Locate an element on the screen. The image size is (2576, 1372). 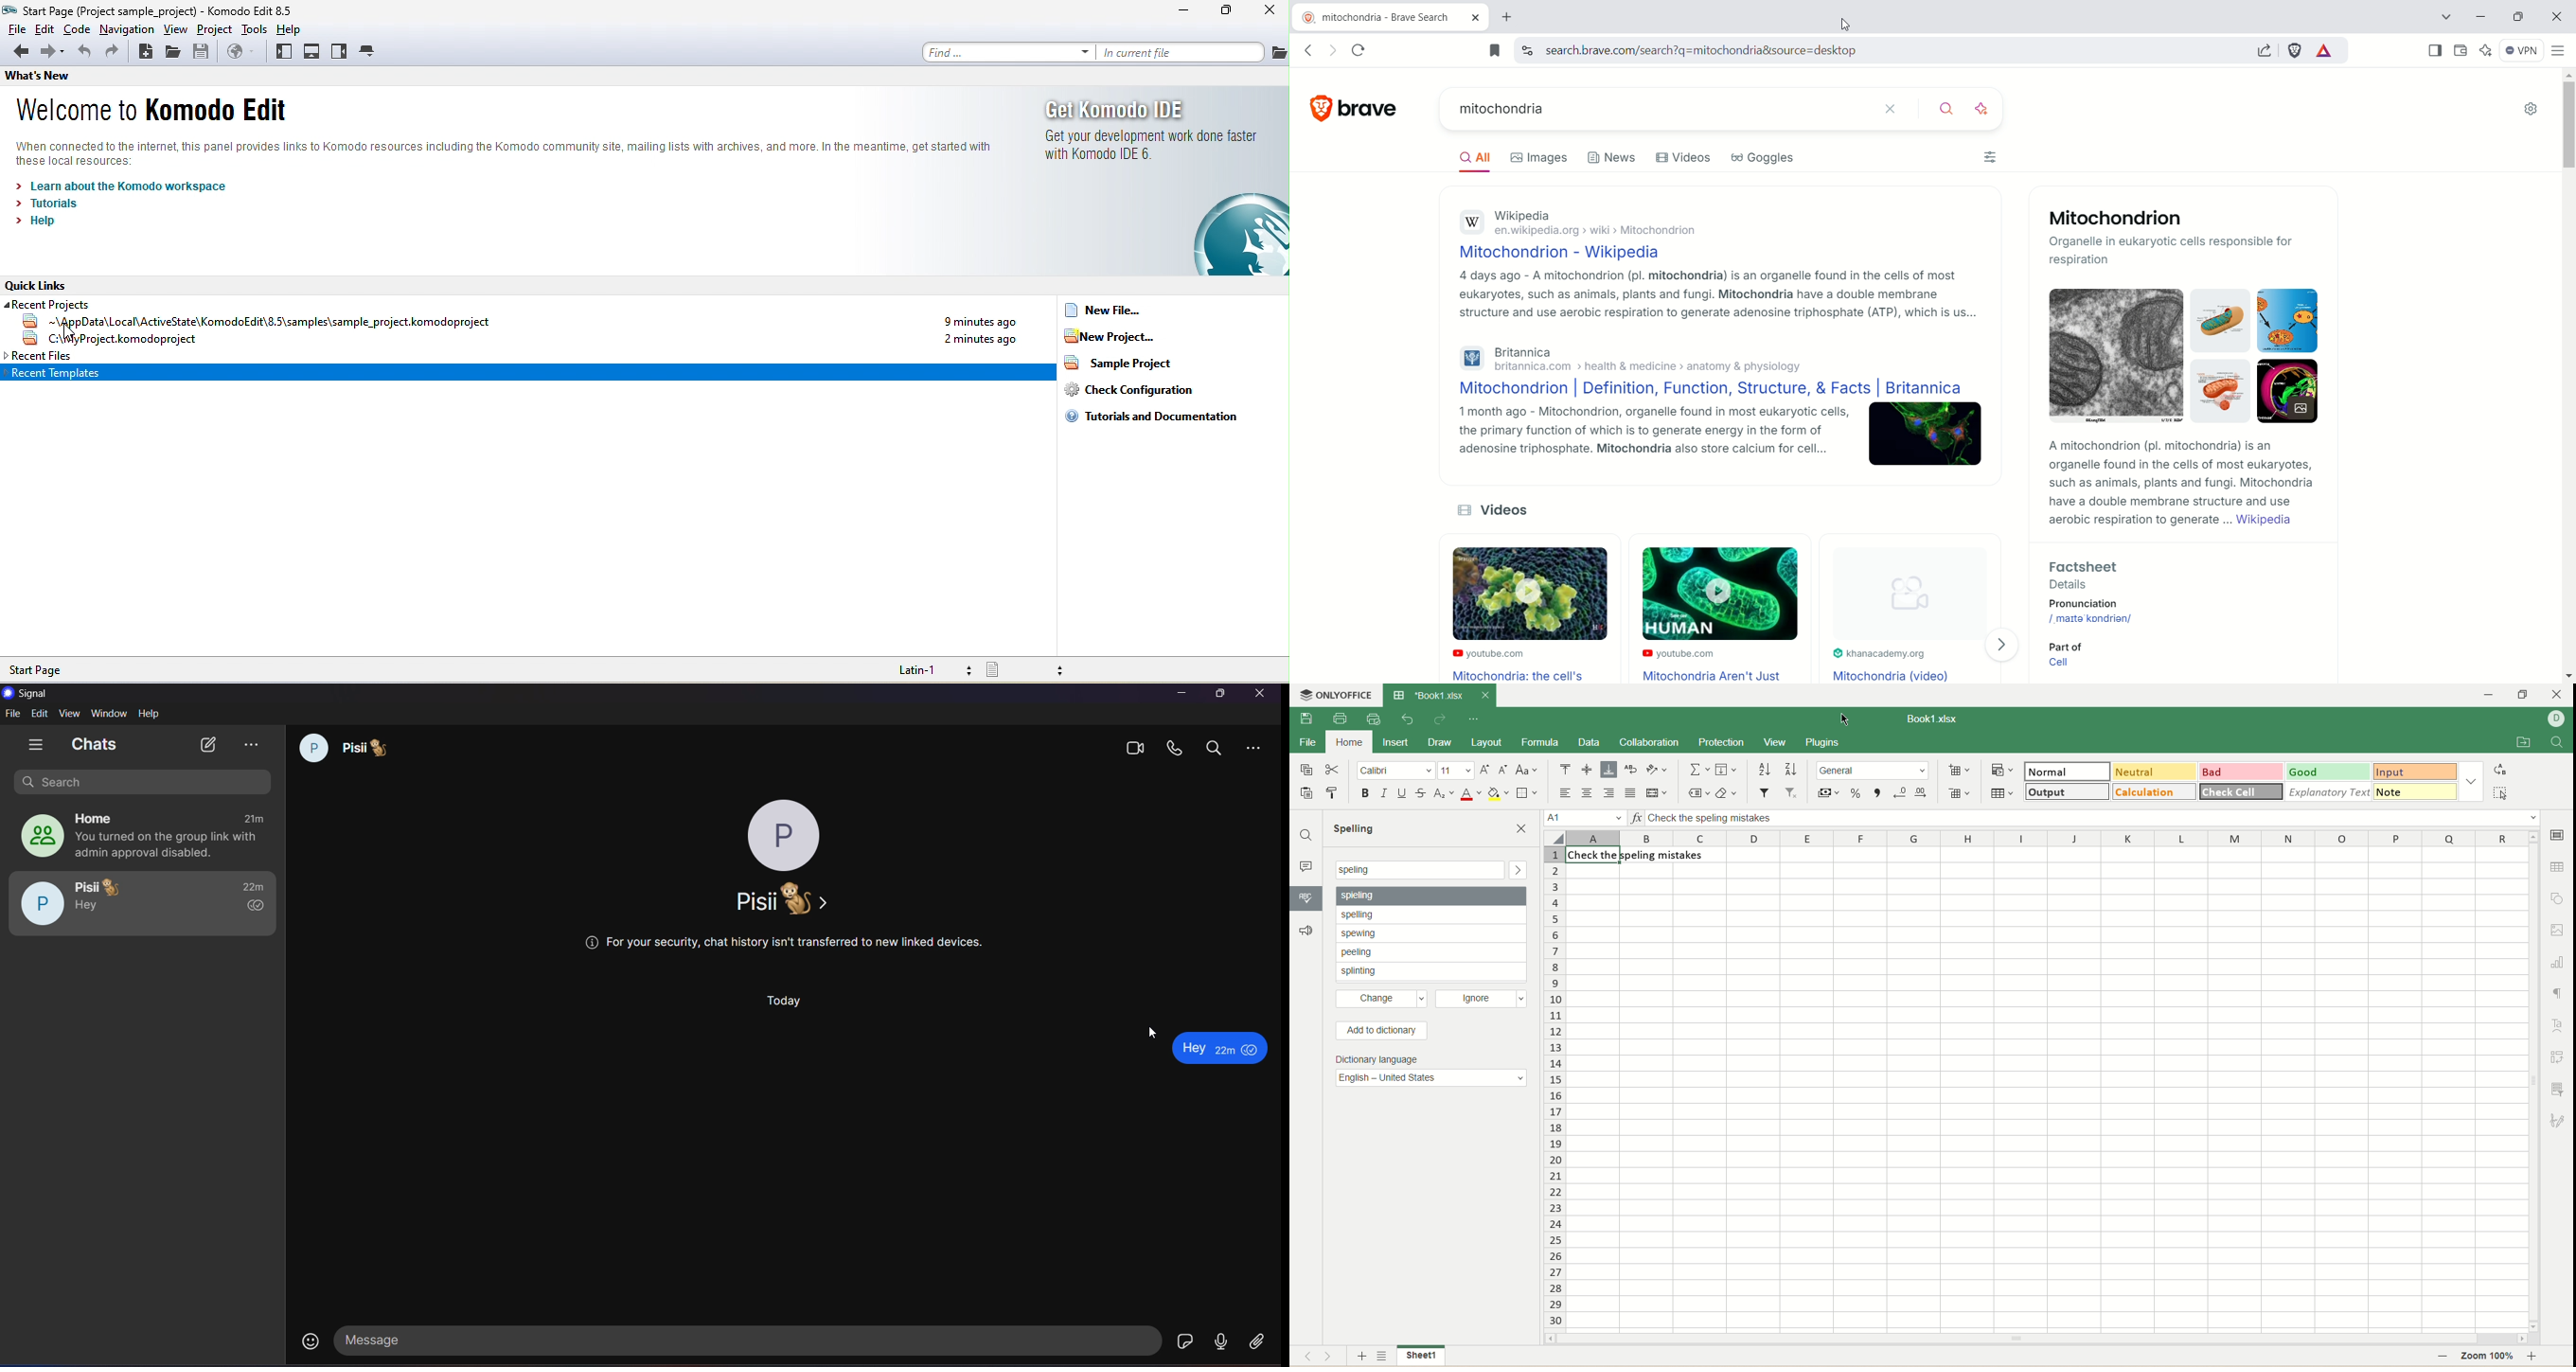
signal is located at coordinates (32, 694).